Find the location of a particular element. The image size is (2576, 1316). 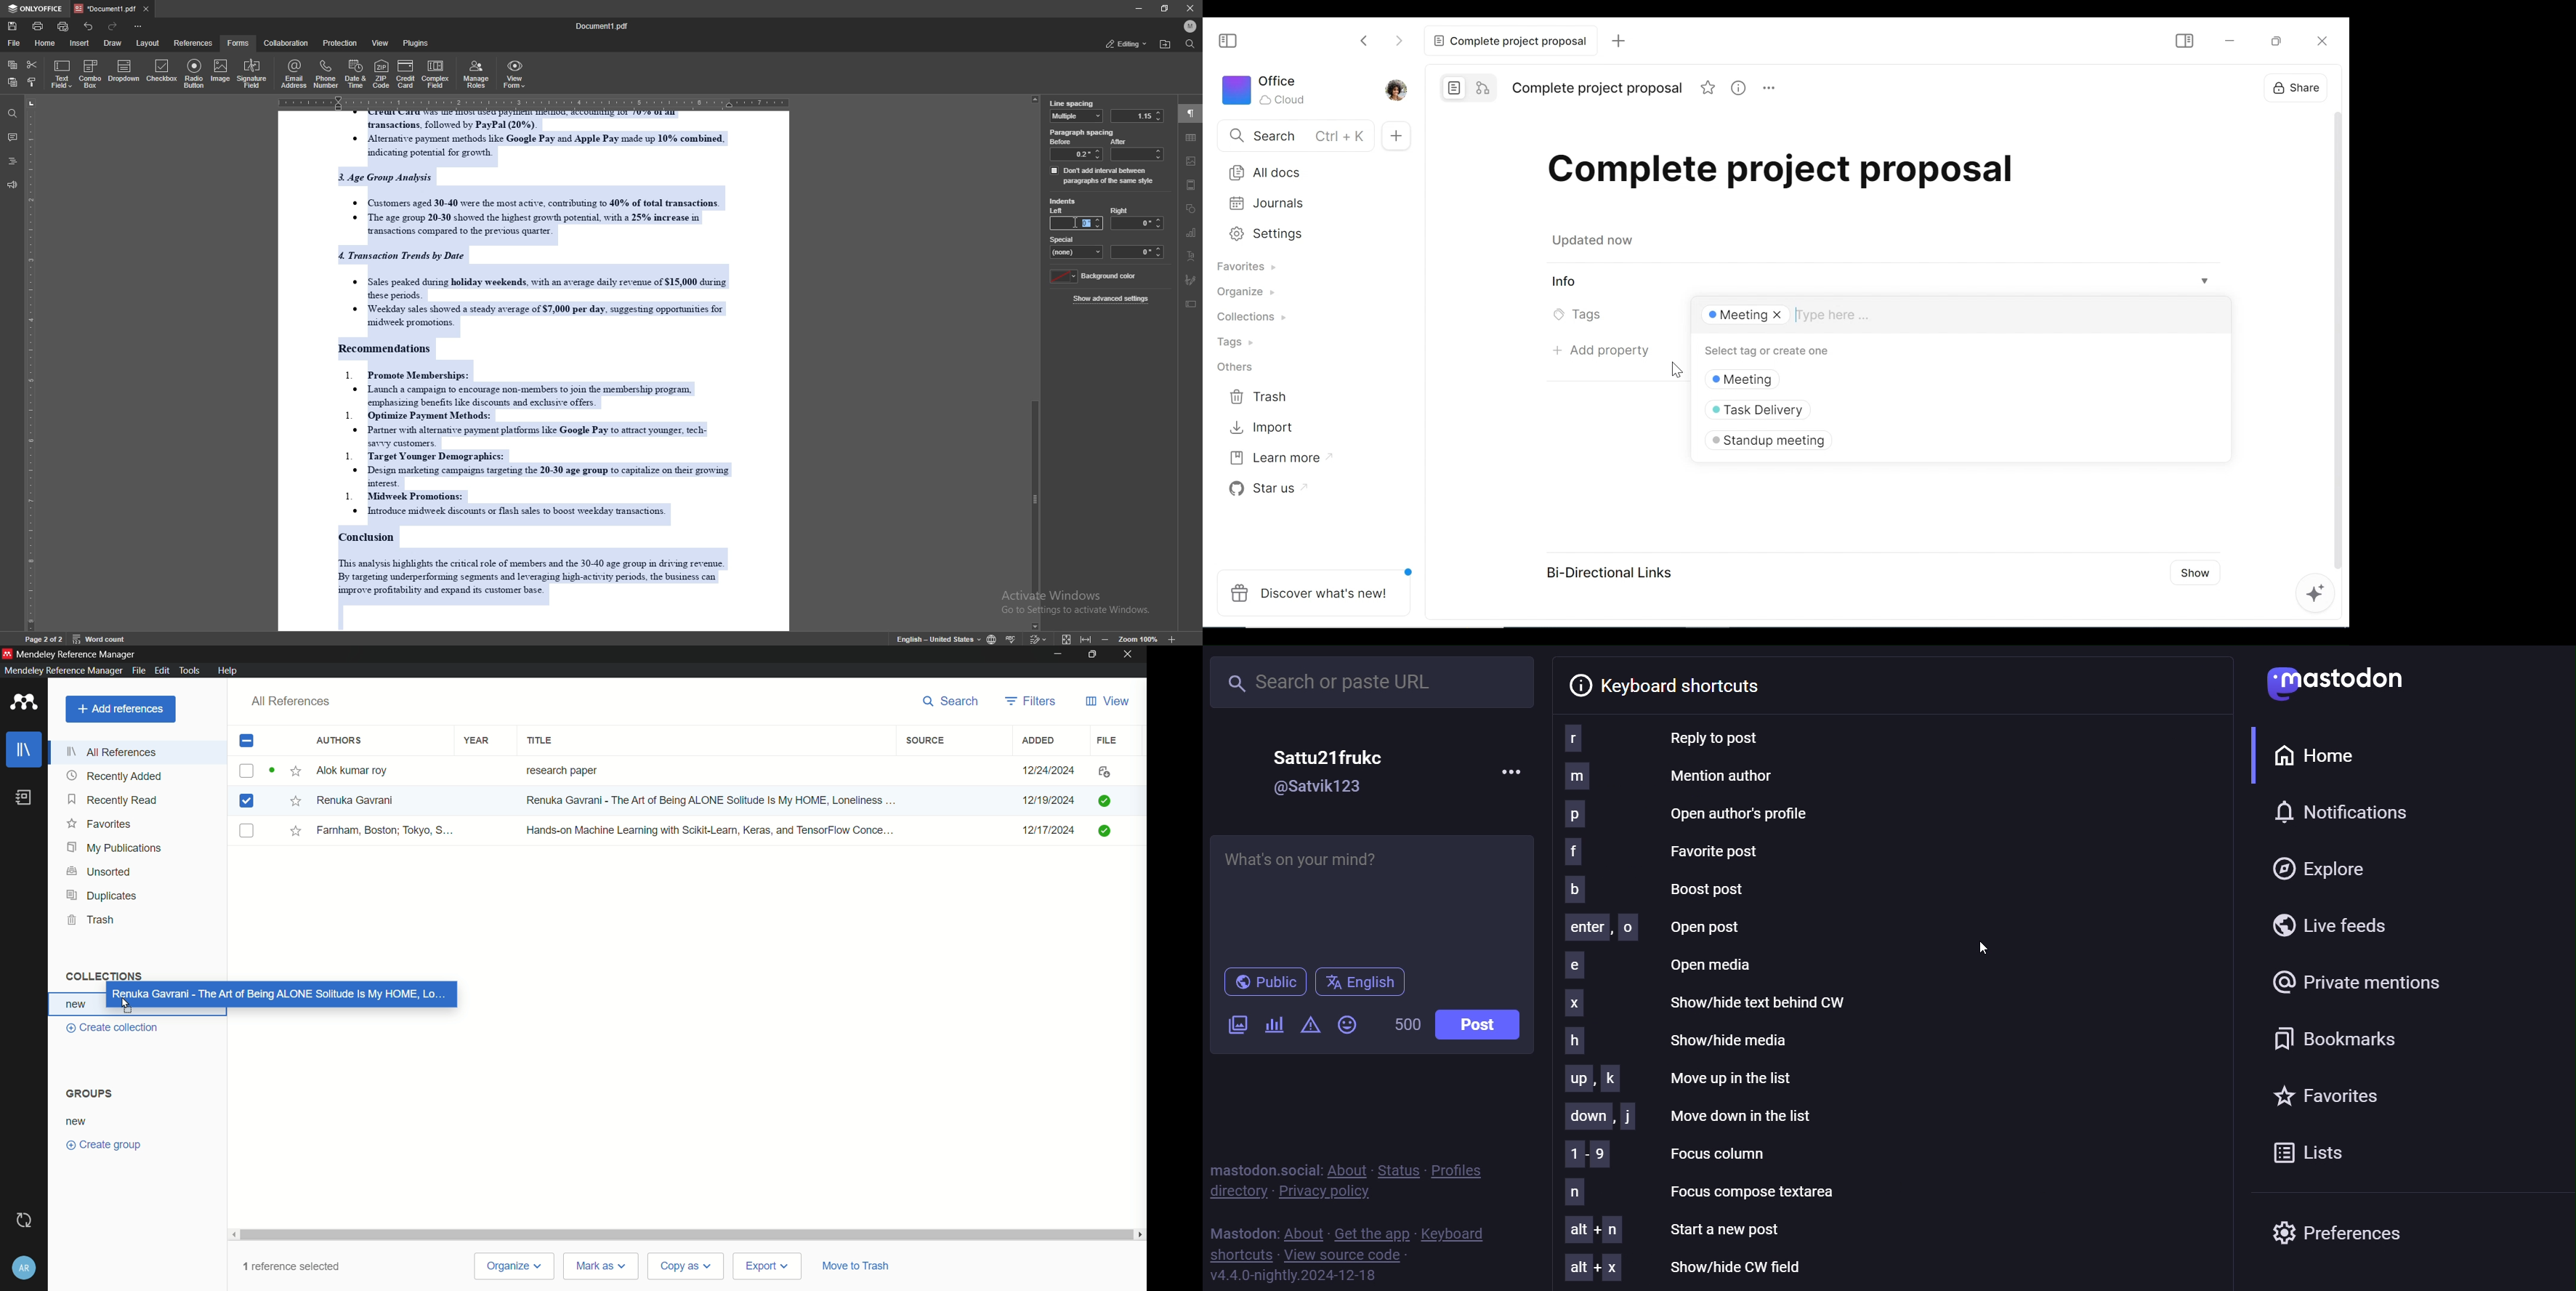

view is located at coordinates (382, 43).